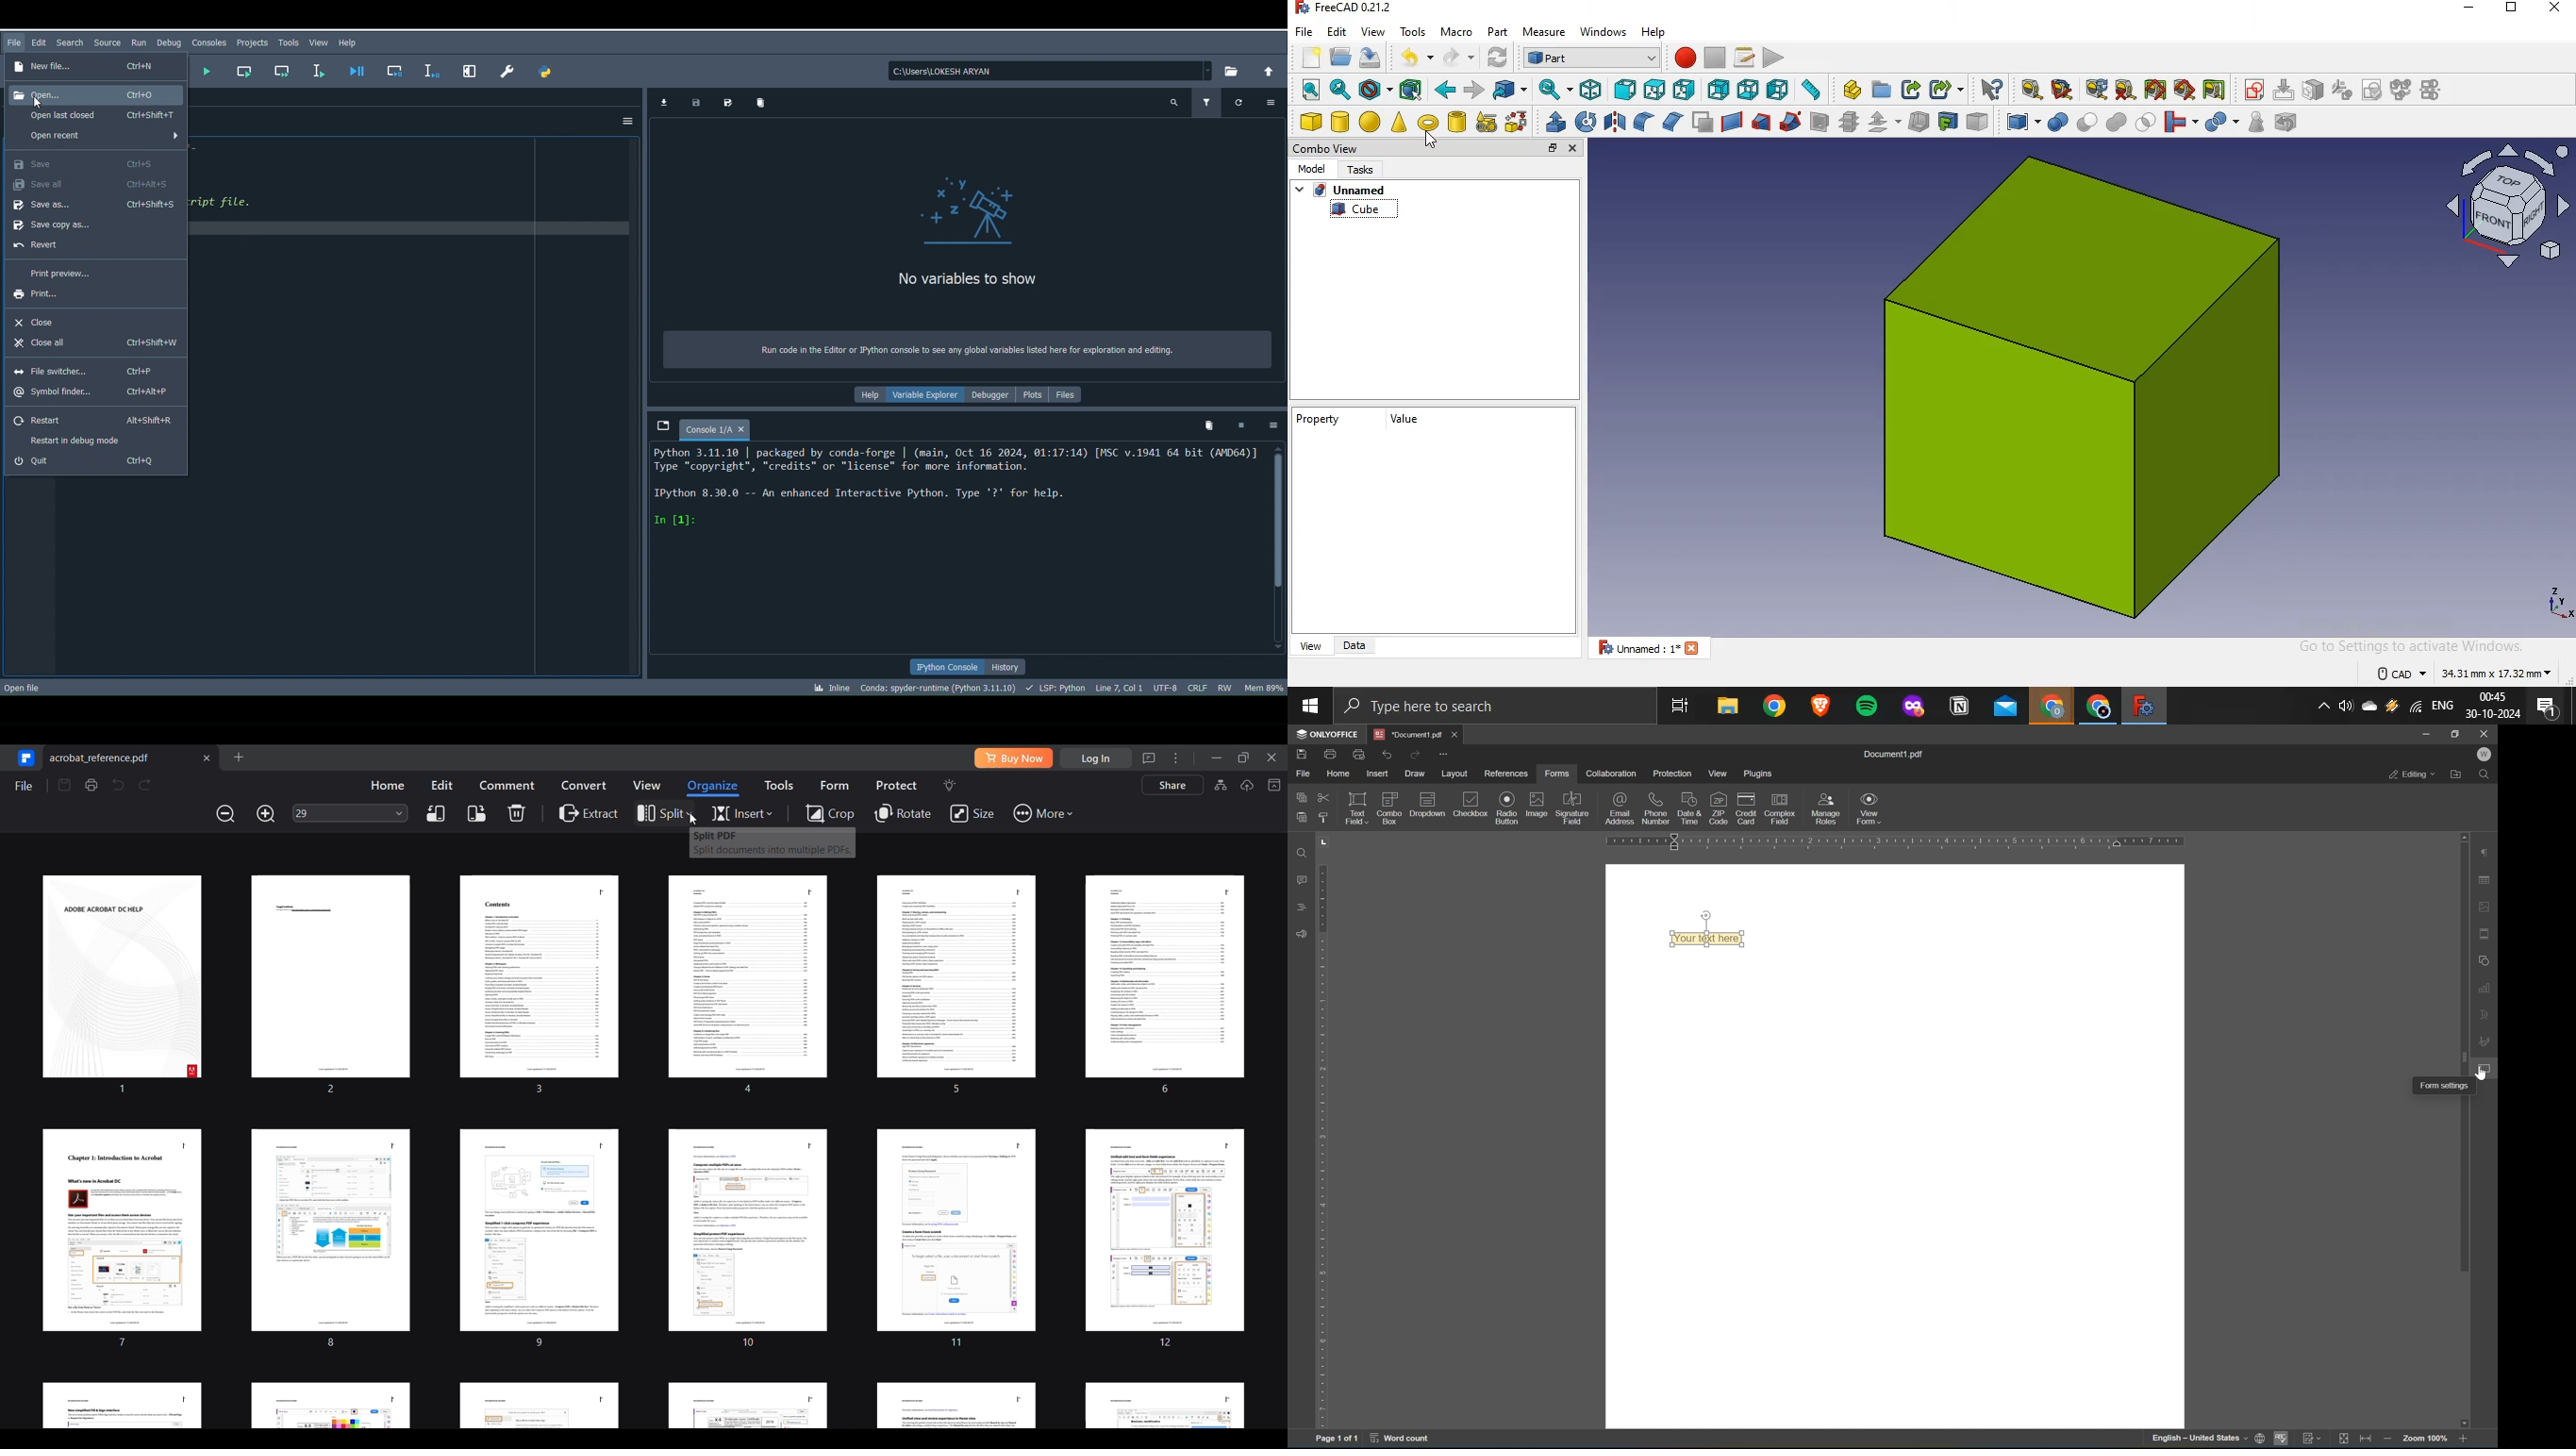  Describe the element at coordinates (2458, 775) in the screenshot. I see `open file location` at that location.